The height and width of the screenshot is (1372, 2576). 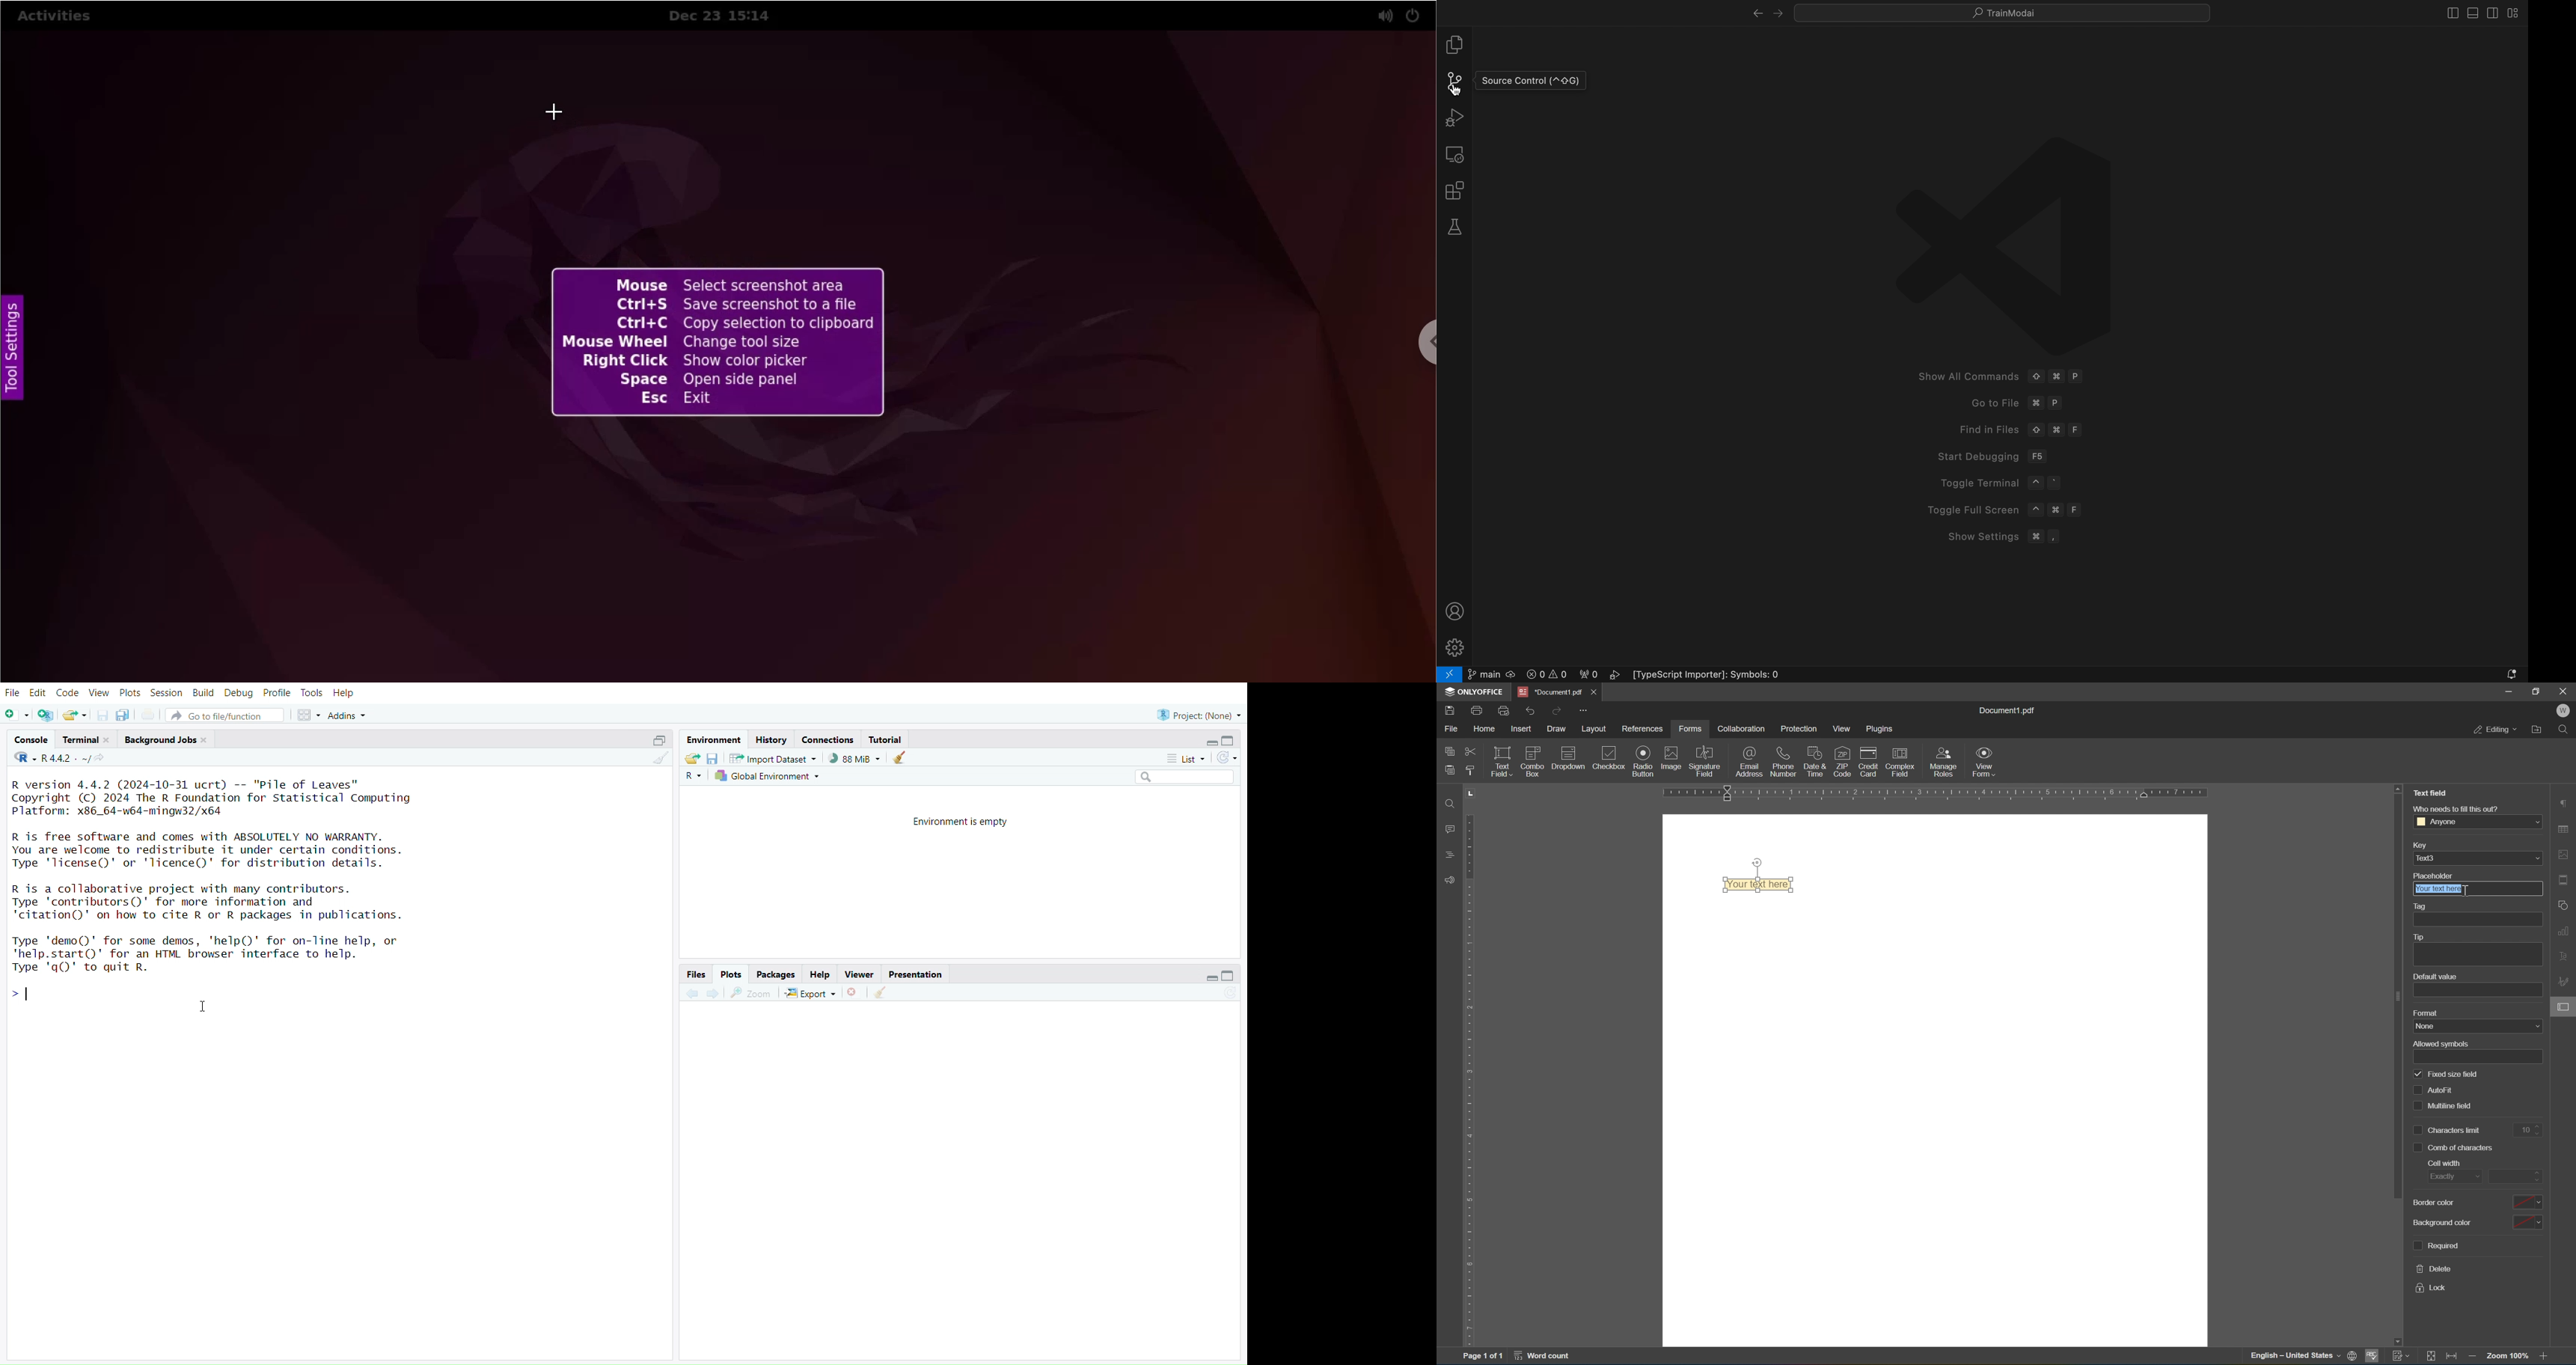 I want to click on clear console, so click(x=658, y=759).